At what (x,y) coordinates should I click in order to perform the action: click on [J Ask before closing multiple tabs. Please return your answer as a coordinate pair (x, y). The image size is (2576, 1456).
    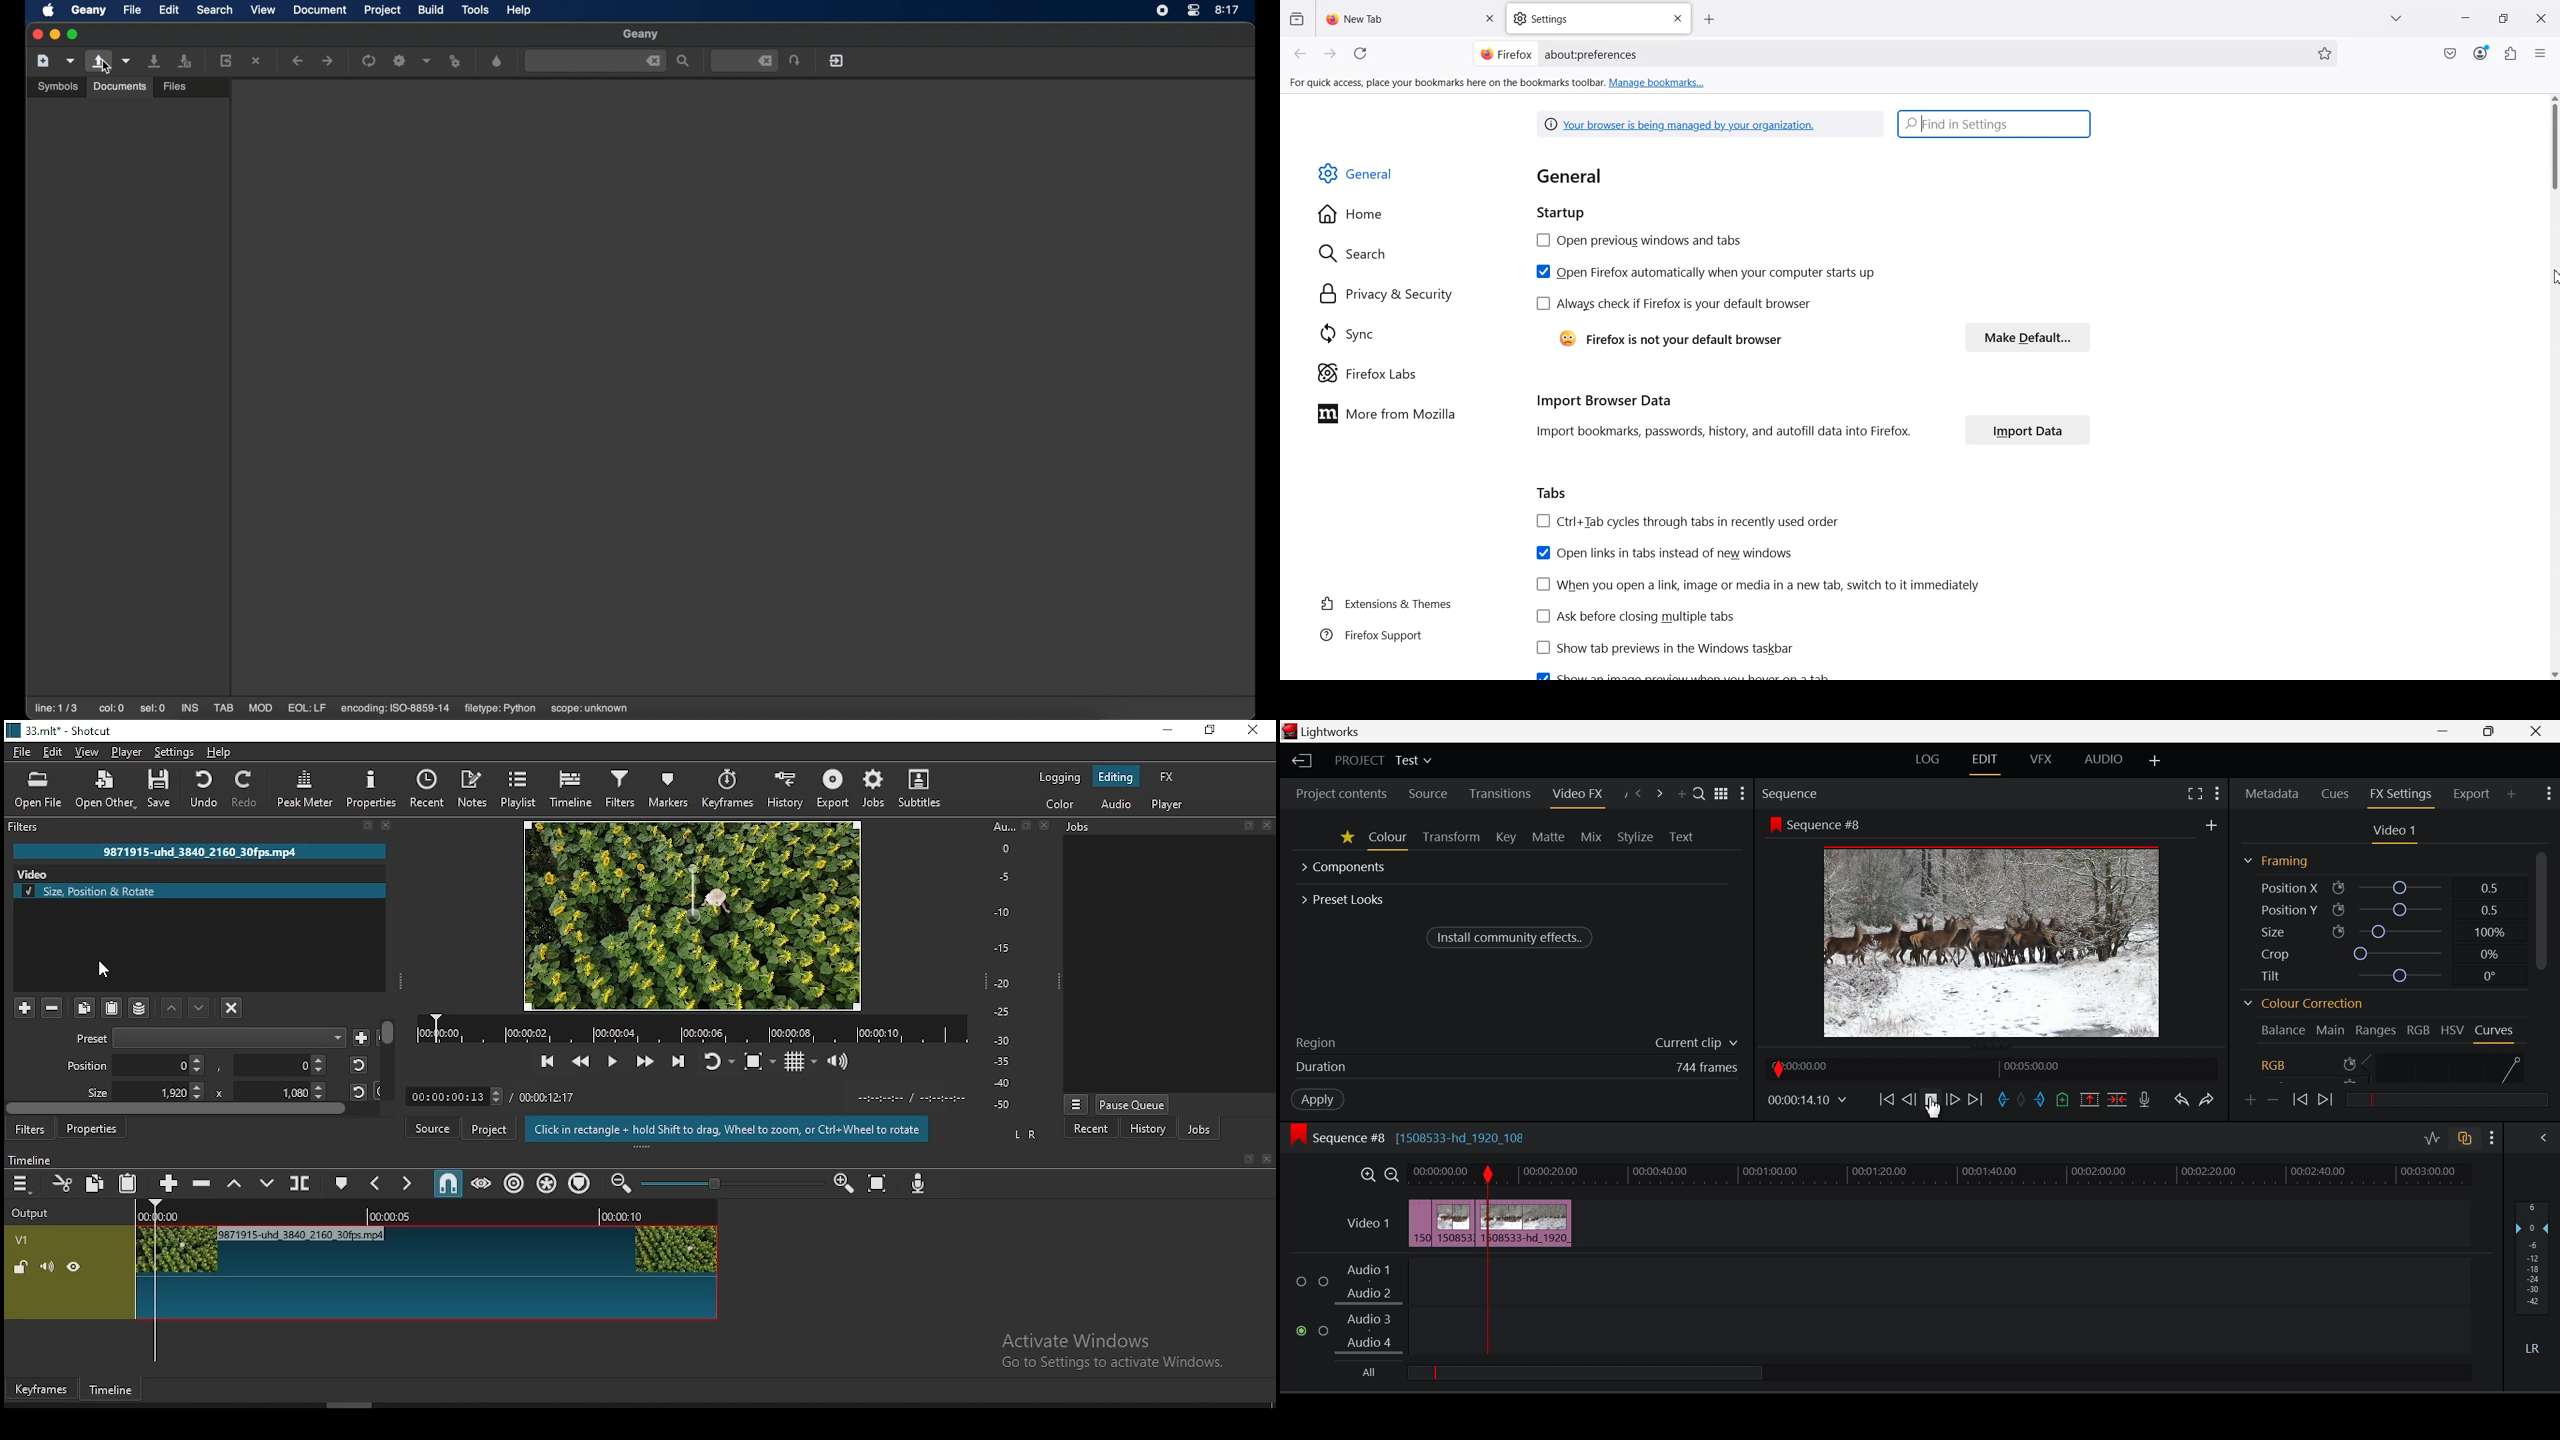
    Looking at the image, I should click on (1633, 617).